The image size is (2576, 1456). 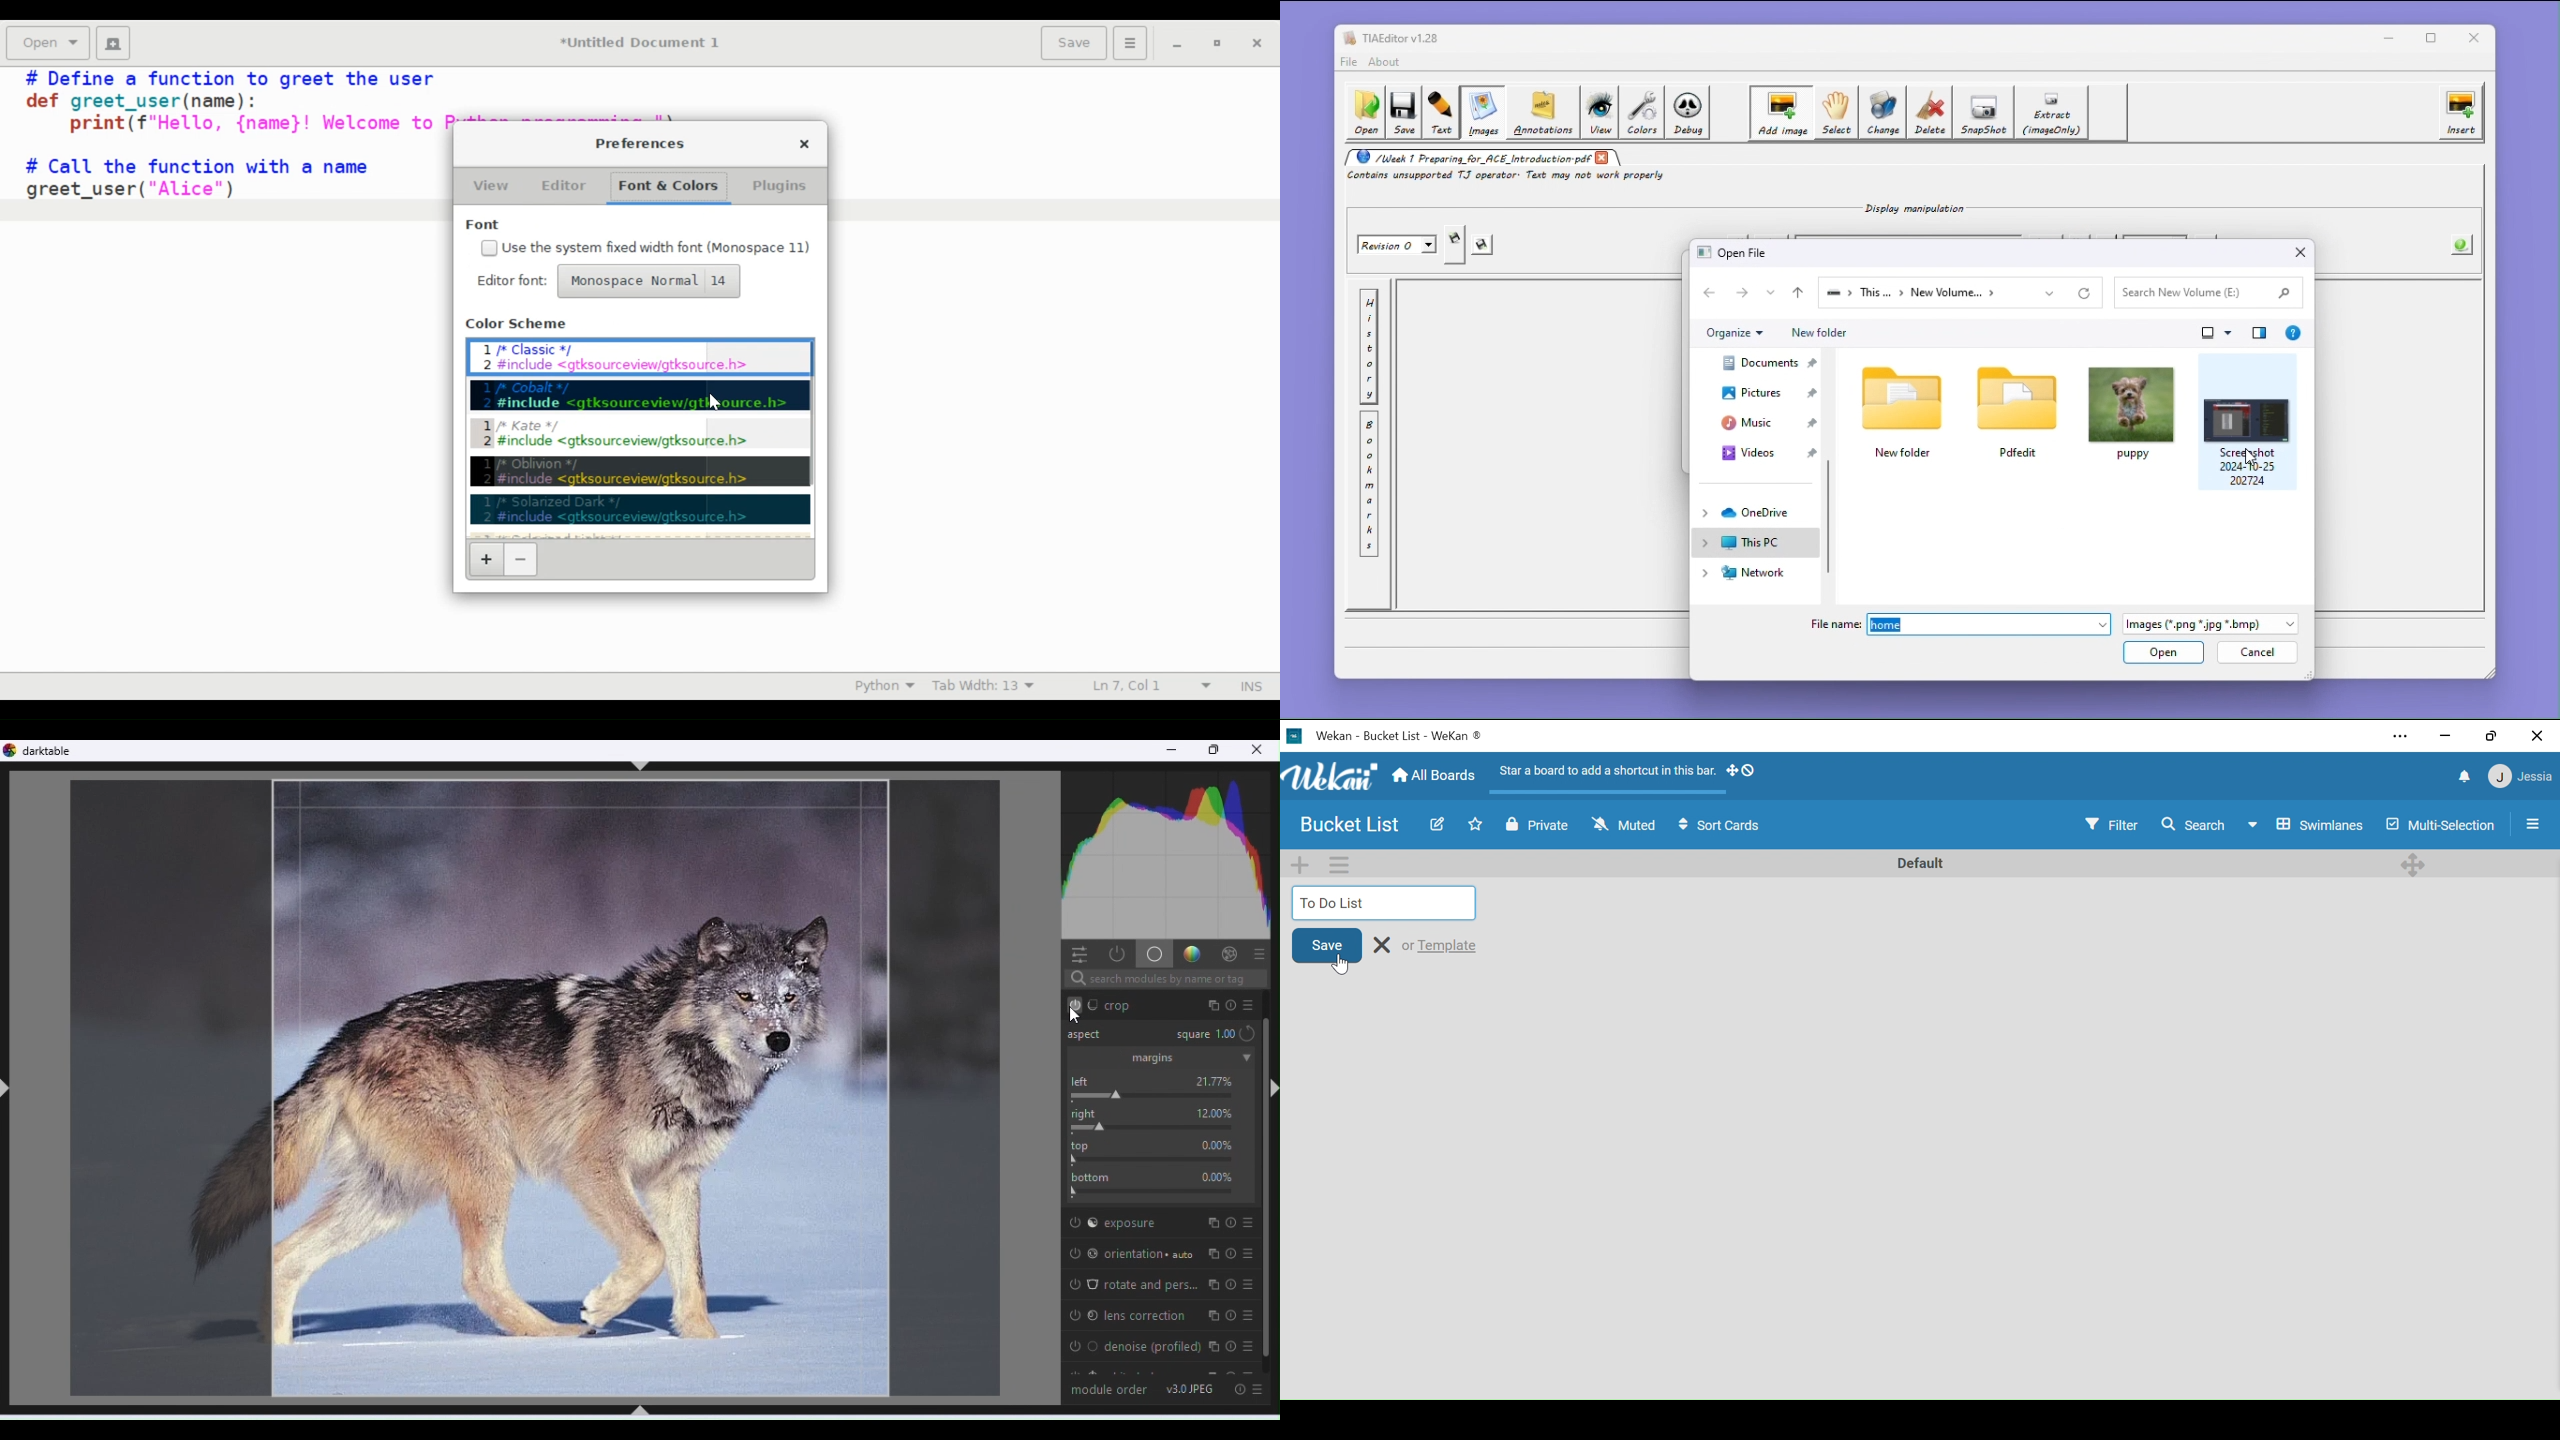 What do you see at coordinates (1161, 1190) in the screenshot?
I see `bottom` at bounding box center [1161, 1190].